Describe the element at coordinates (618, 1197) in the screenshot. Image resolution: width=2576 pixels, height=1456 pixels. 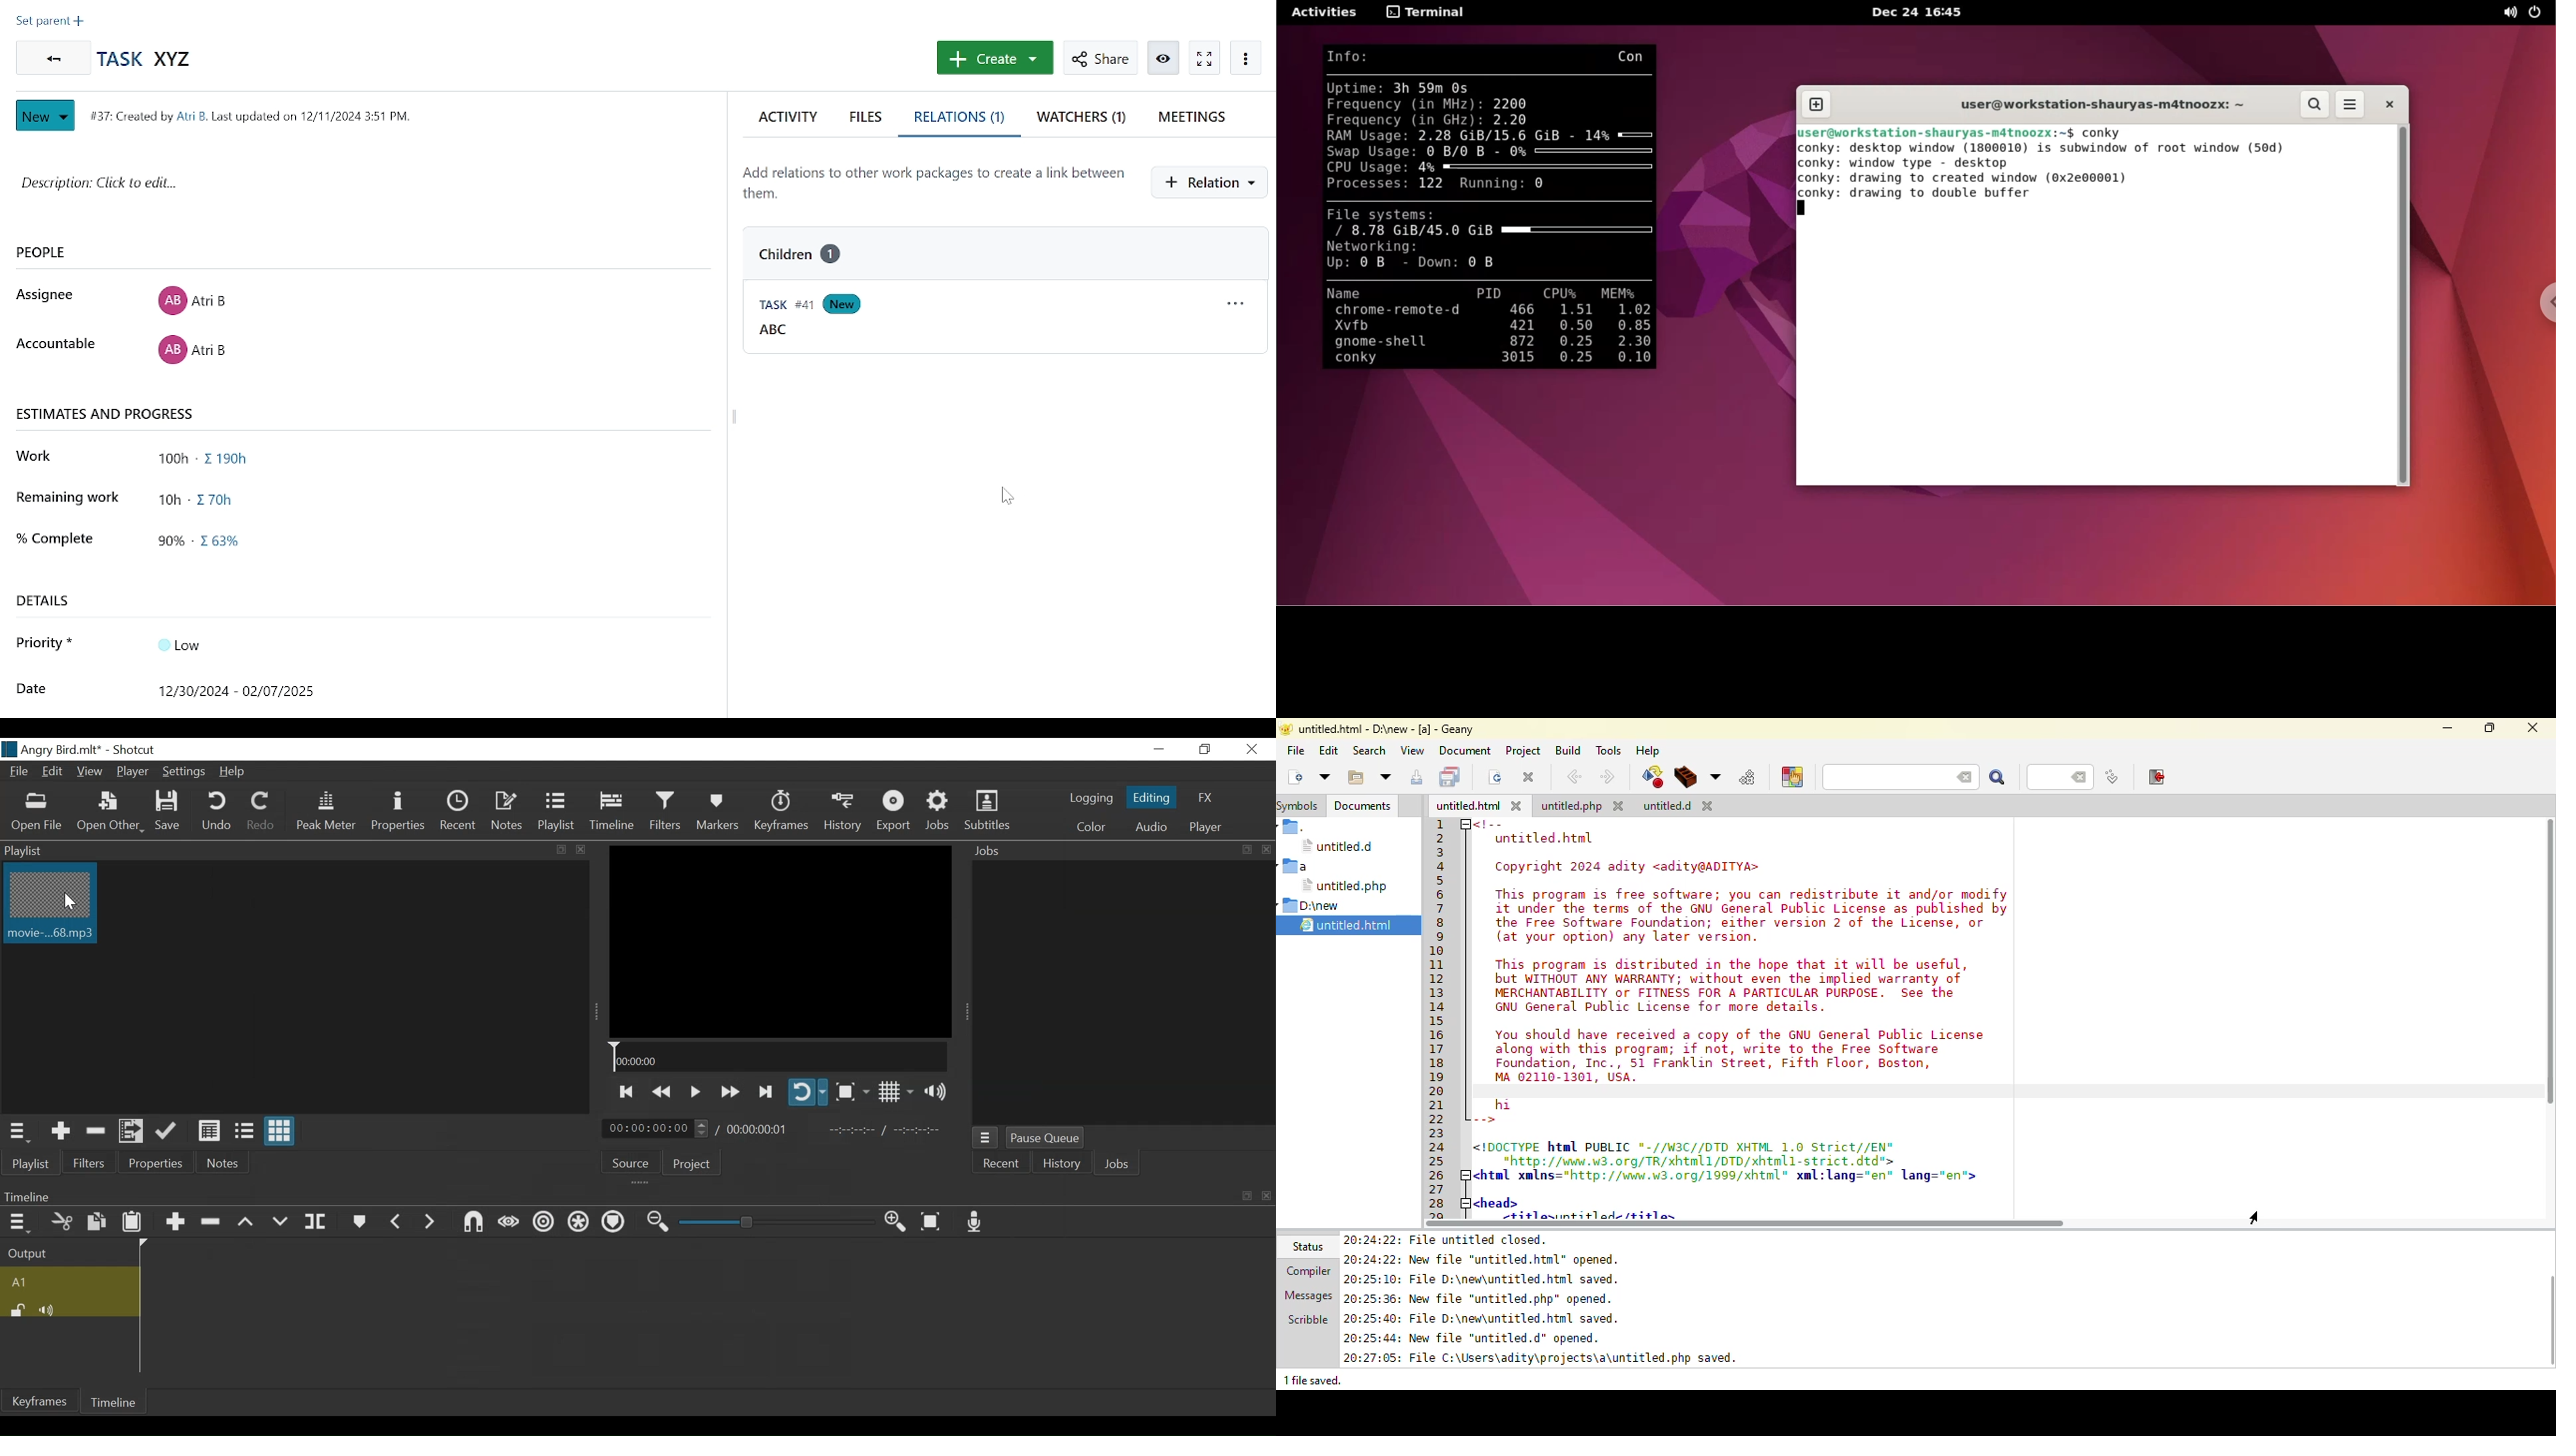
I see `Timeline menu` at that location.